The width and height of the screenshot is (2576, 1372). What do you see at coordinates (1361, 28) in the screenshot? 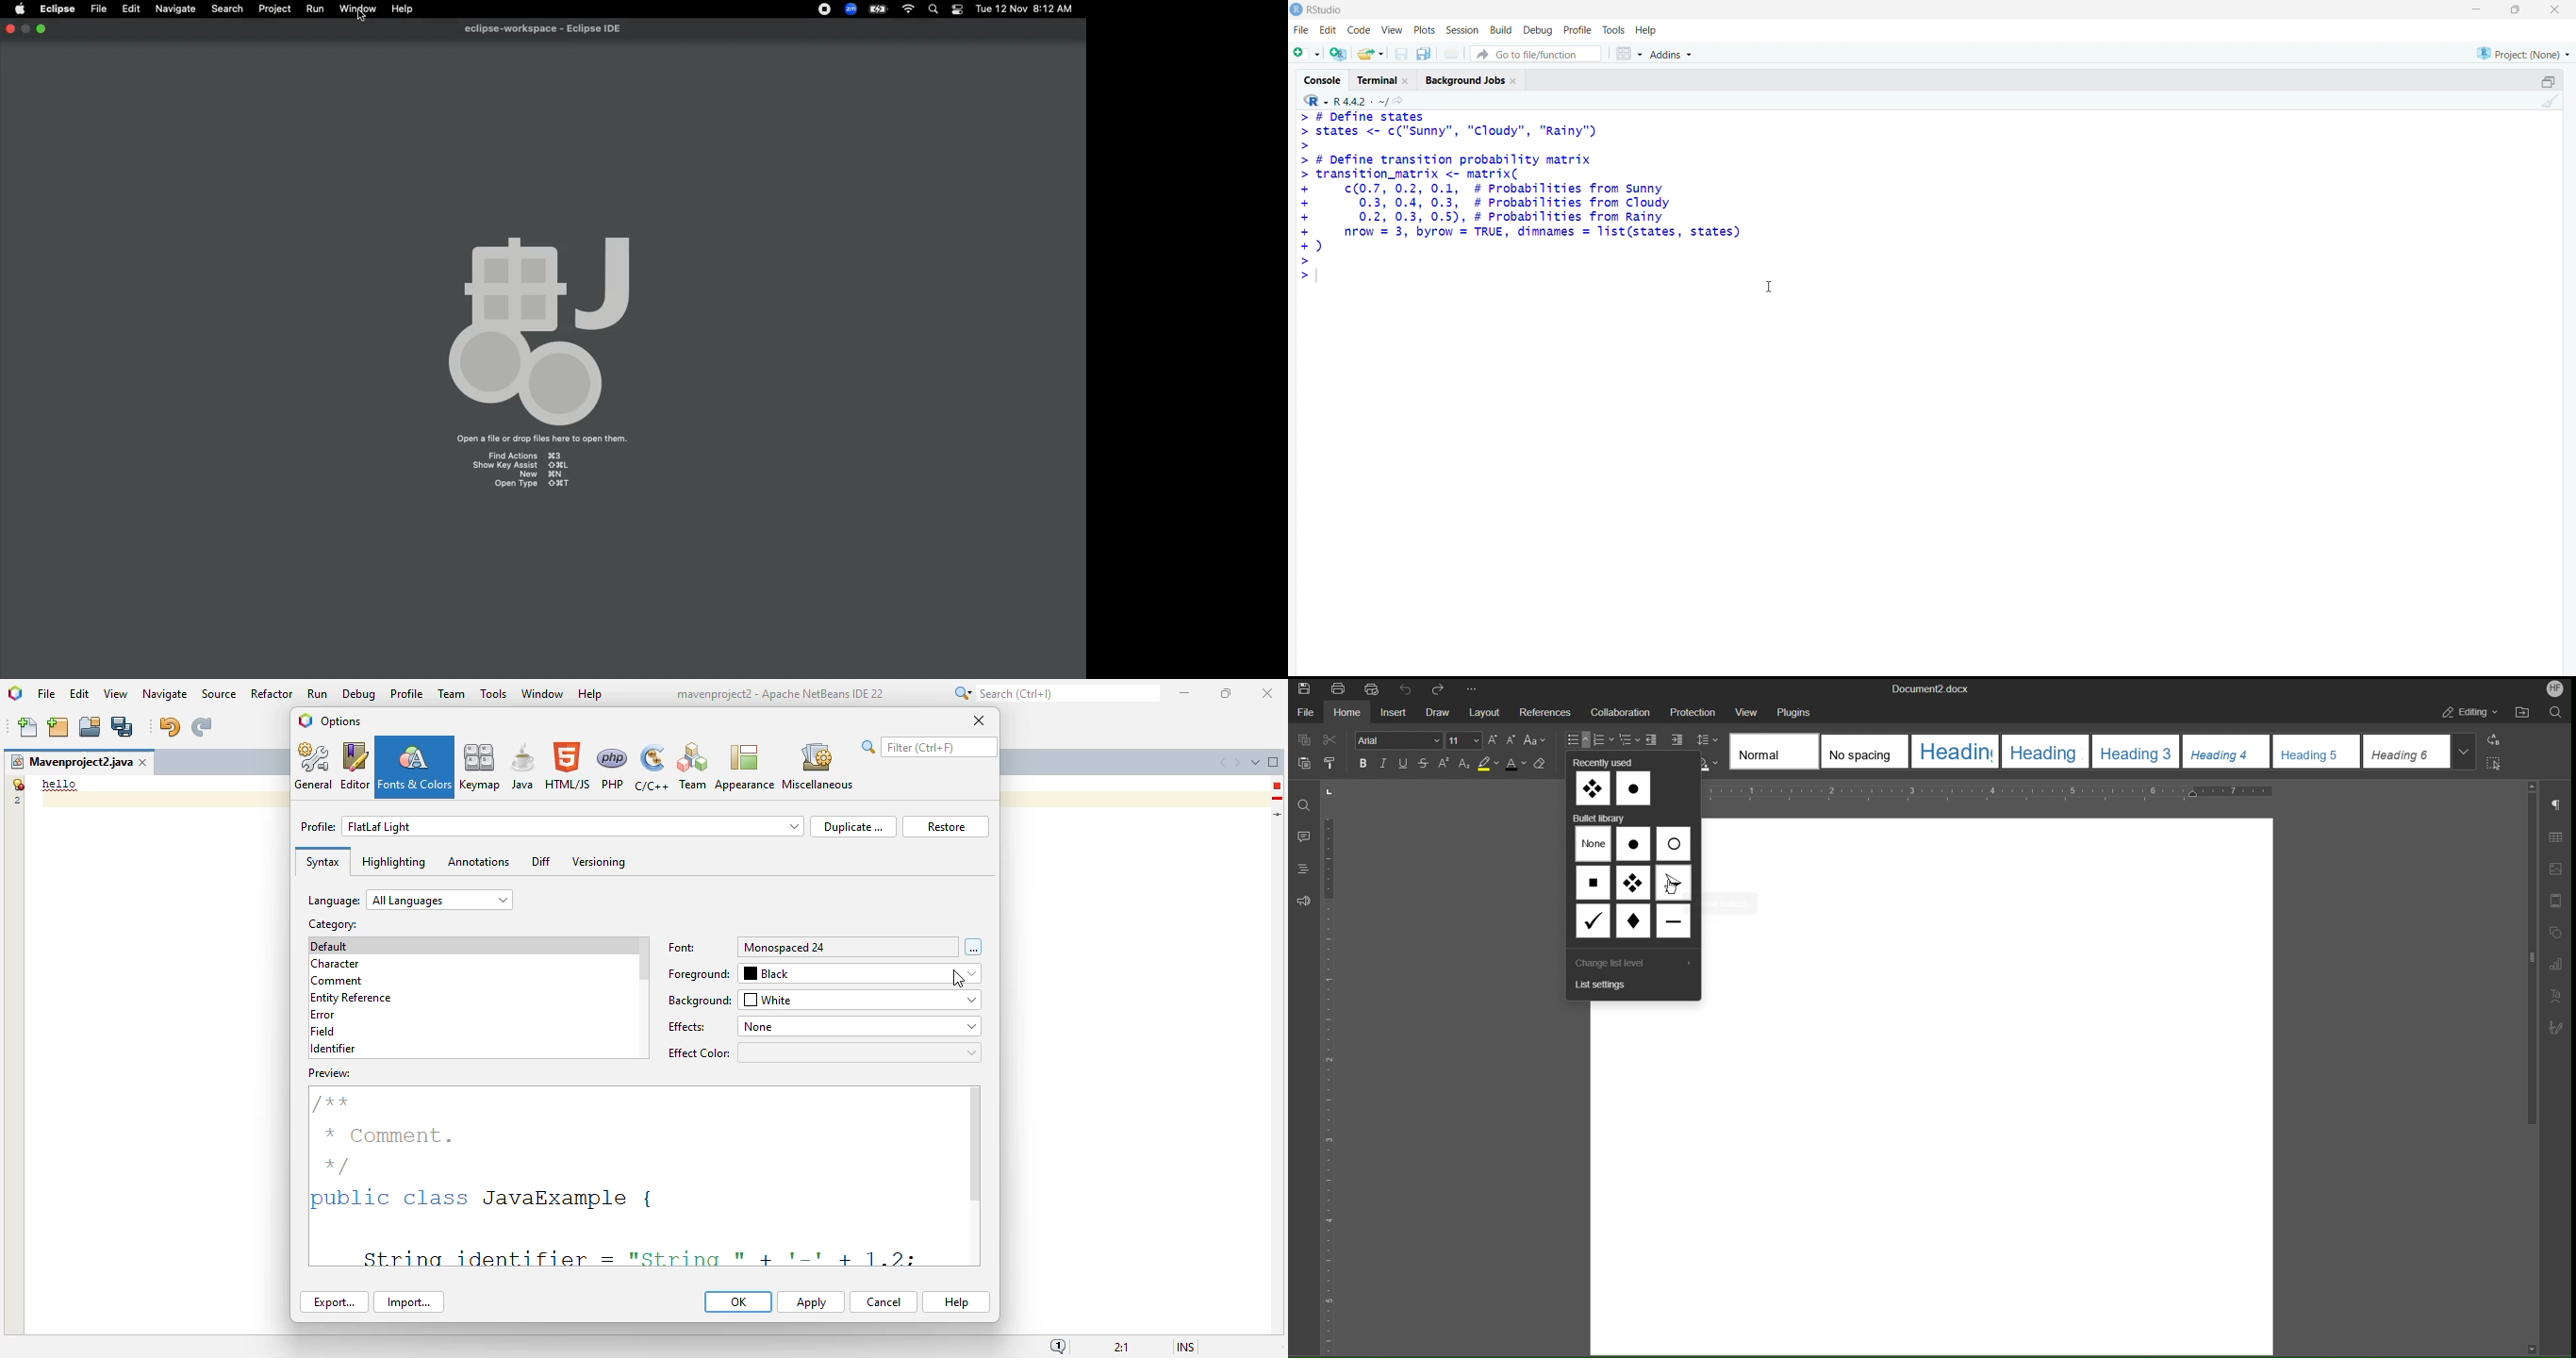
I see `code` at bounding box center [1361, 28].